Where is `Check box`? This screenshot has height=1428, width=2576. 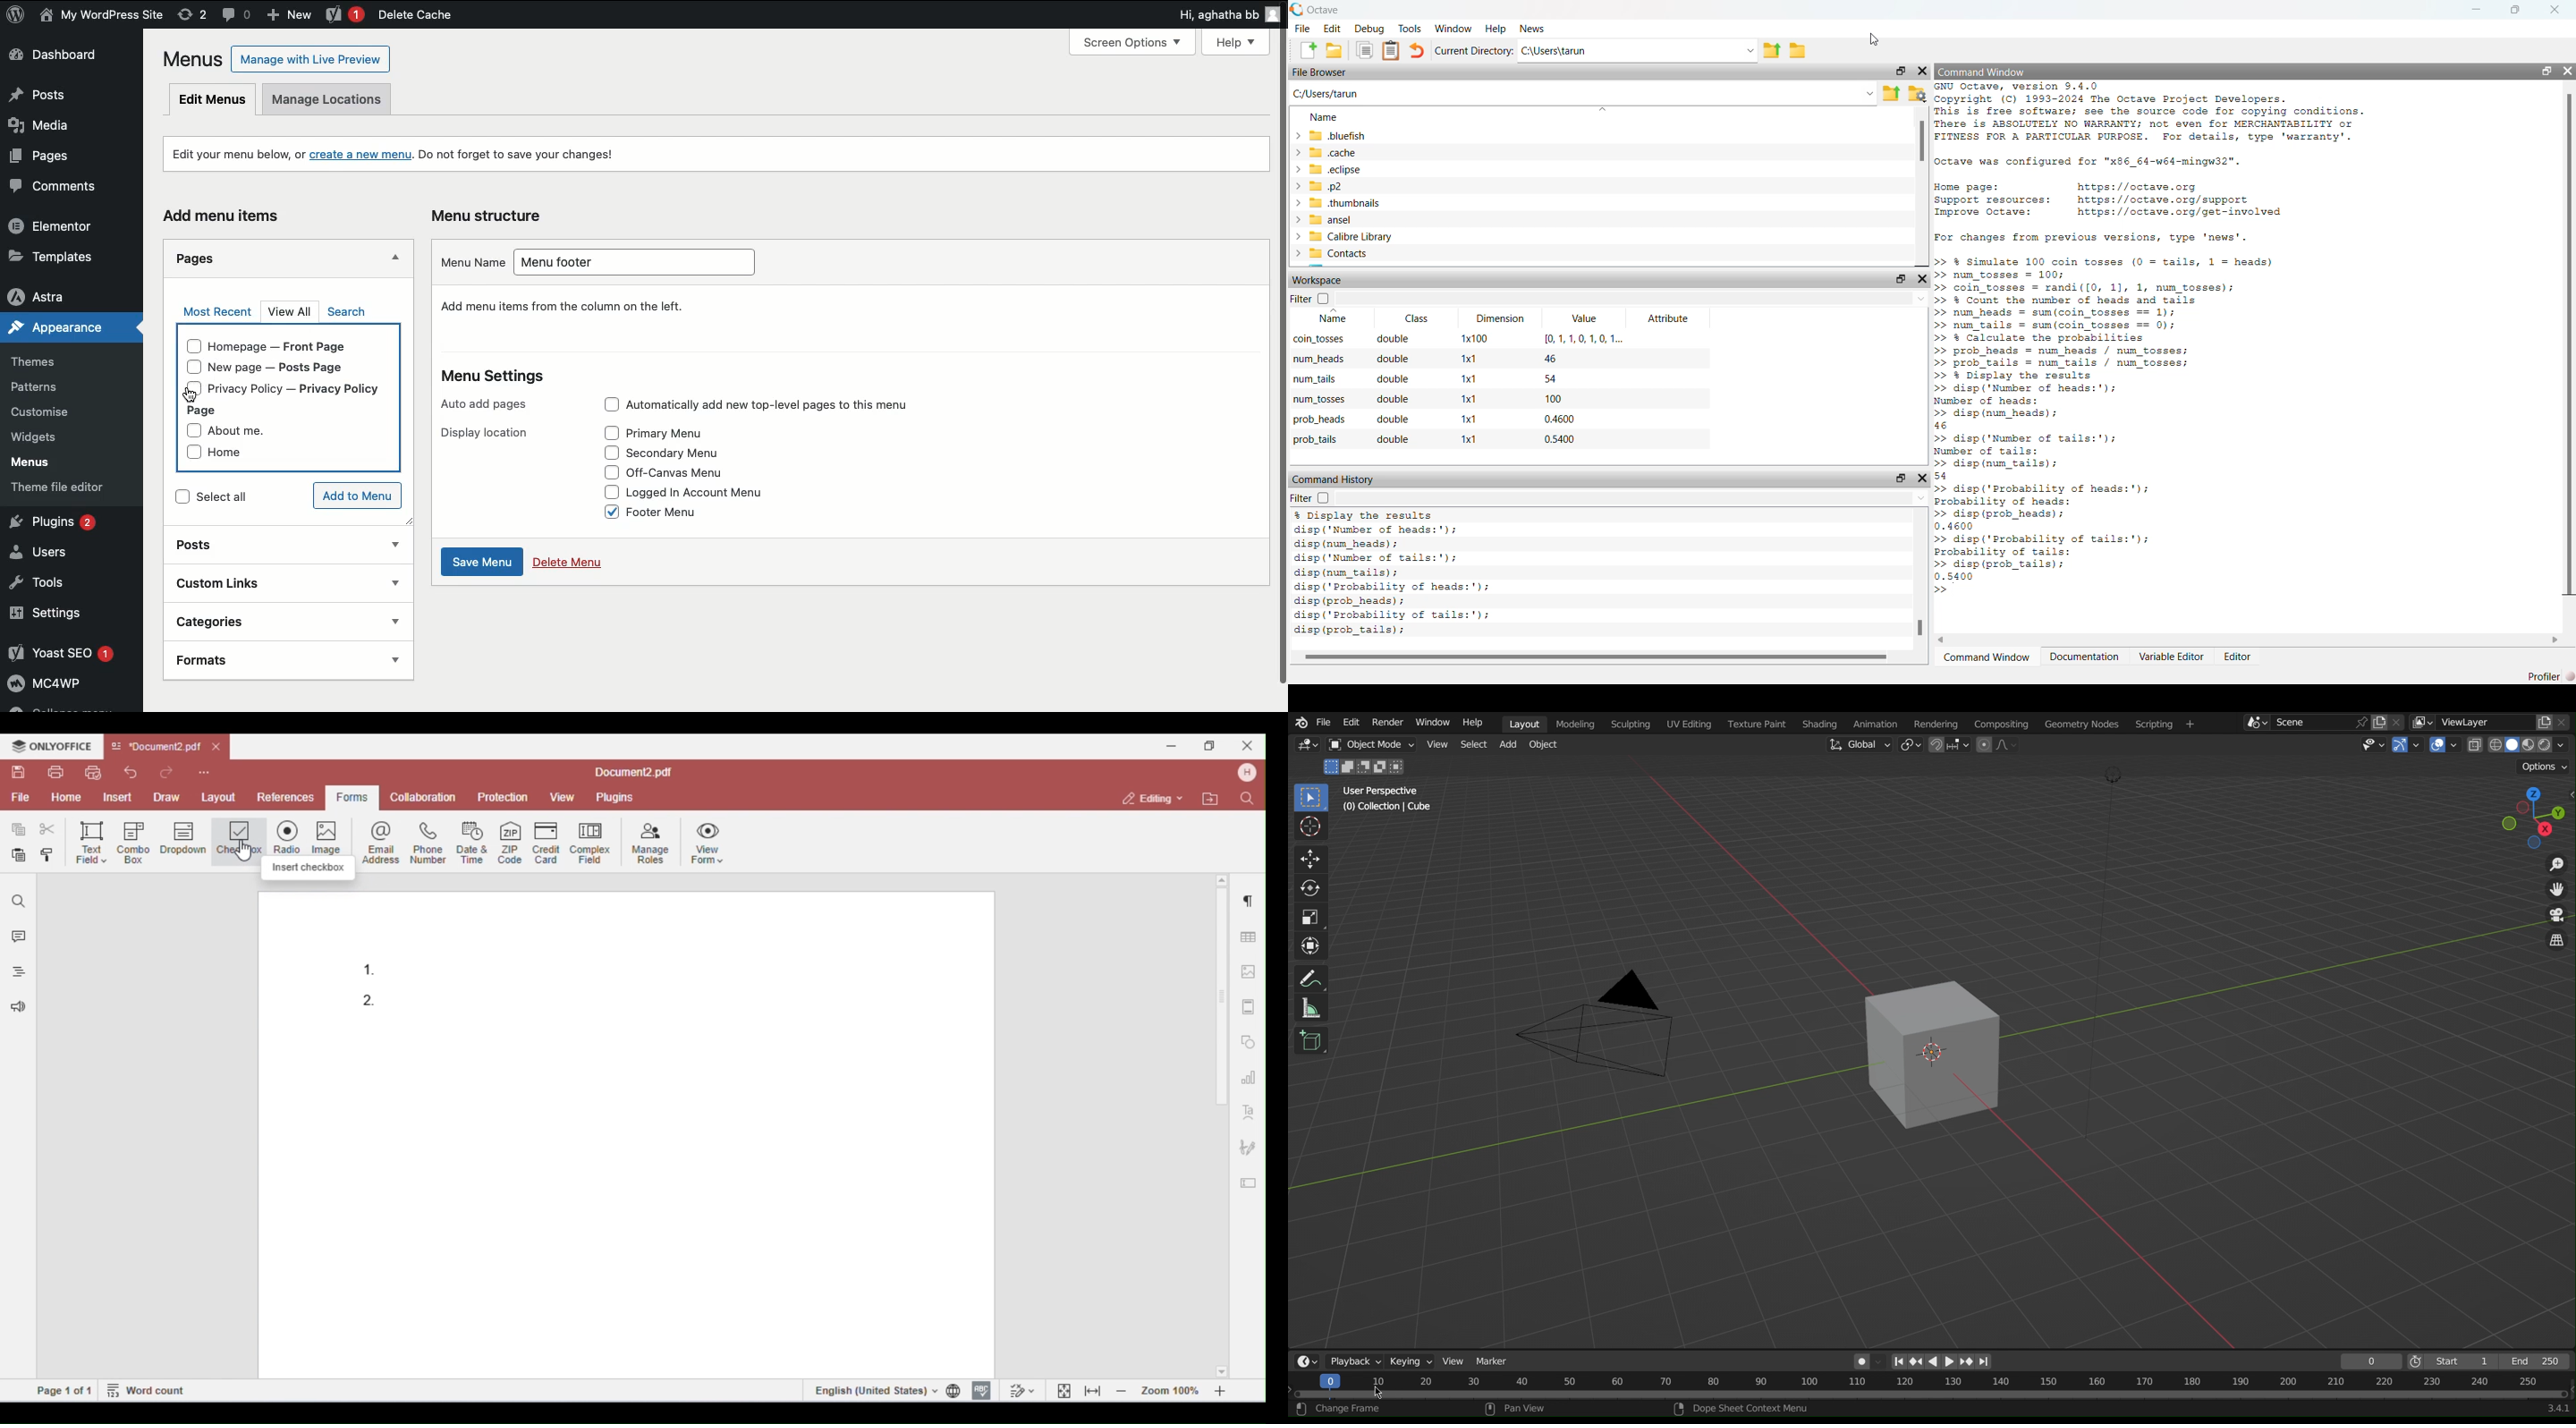
Check box is located at coordinates (607, 472).